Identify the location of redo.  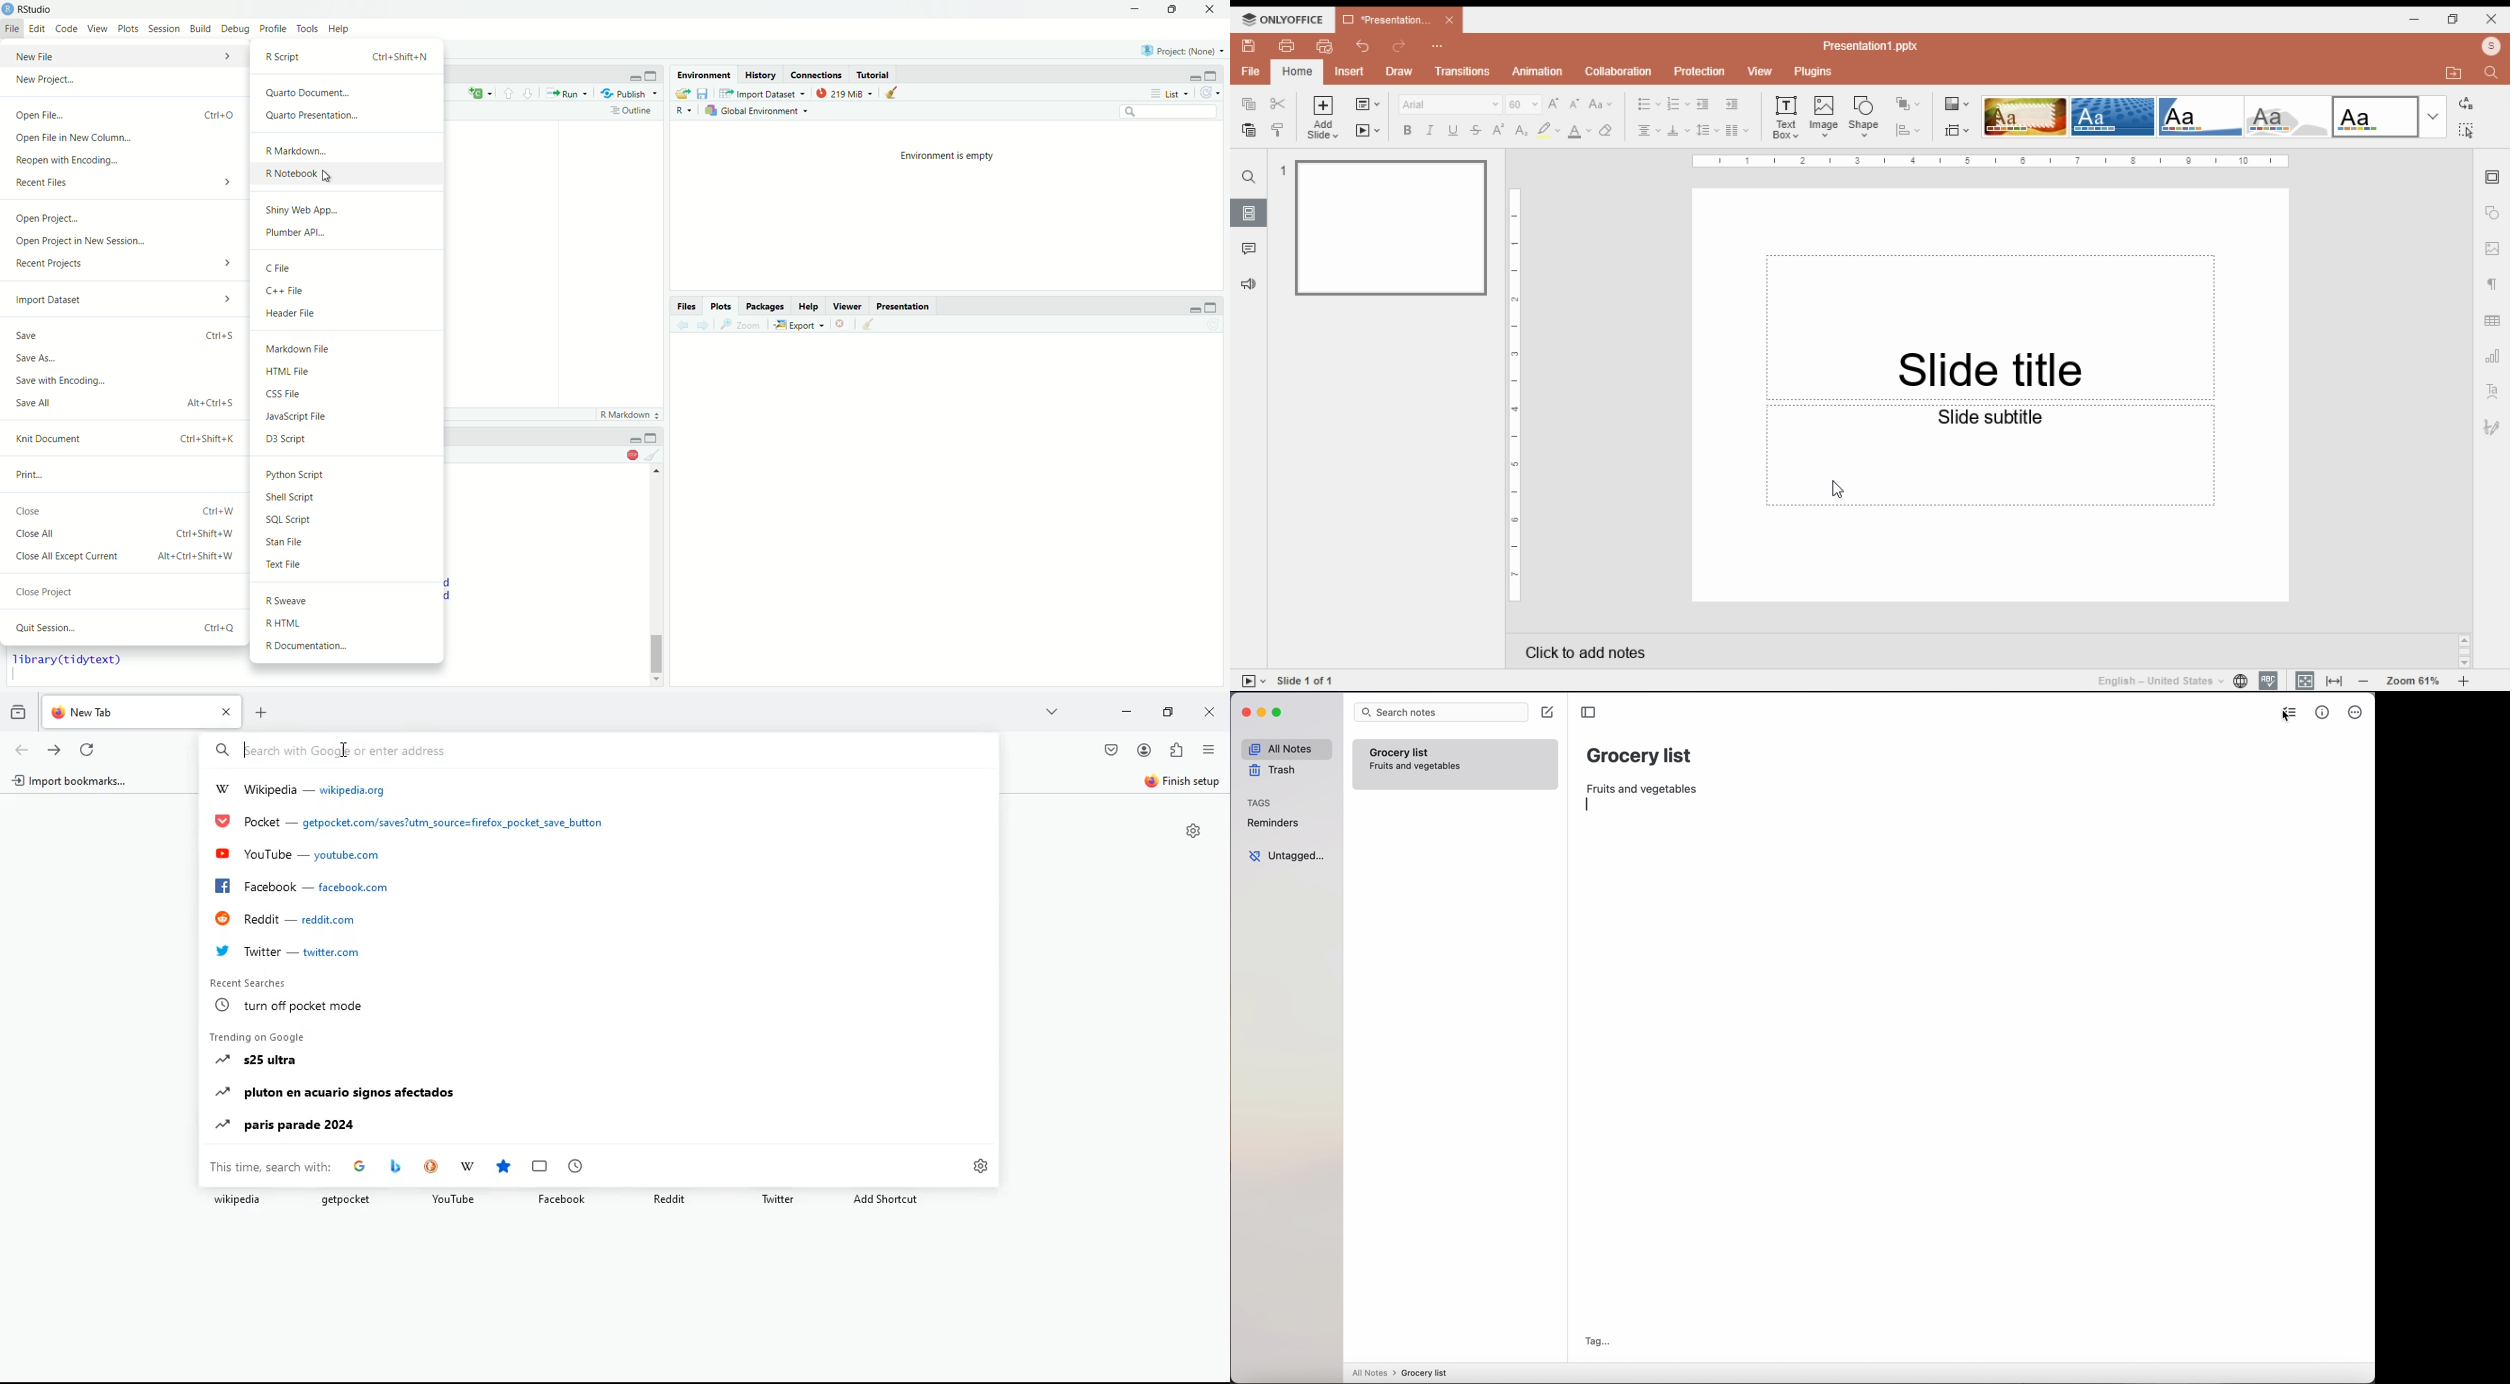
(1400, 47).